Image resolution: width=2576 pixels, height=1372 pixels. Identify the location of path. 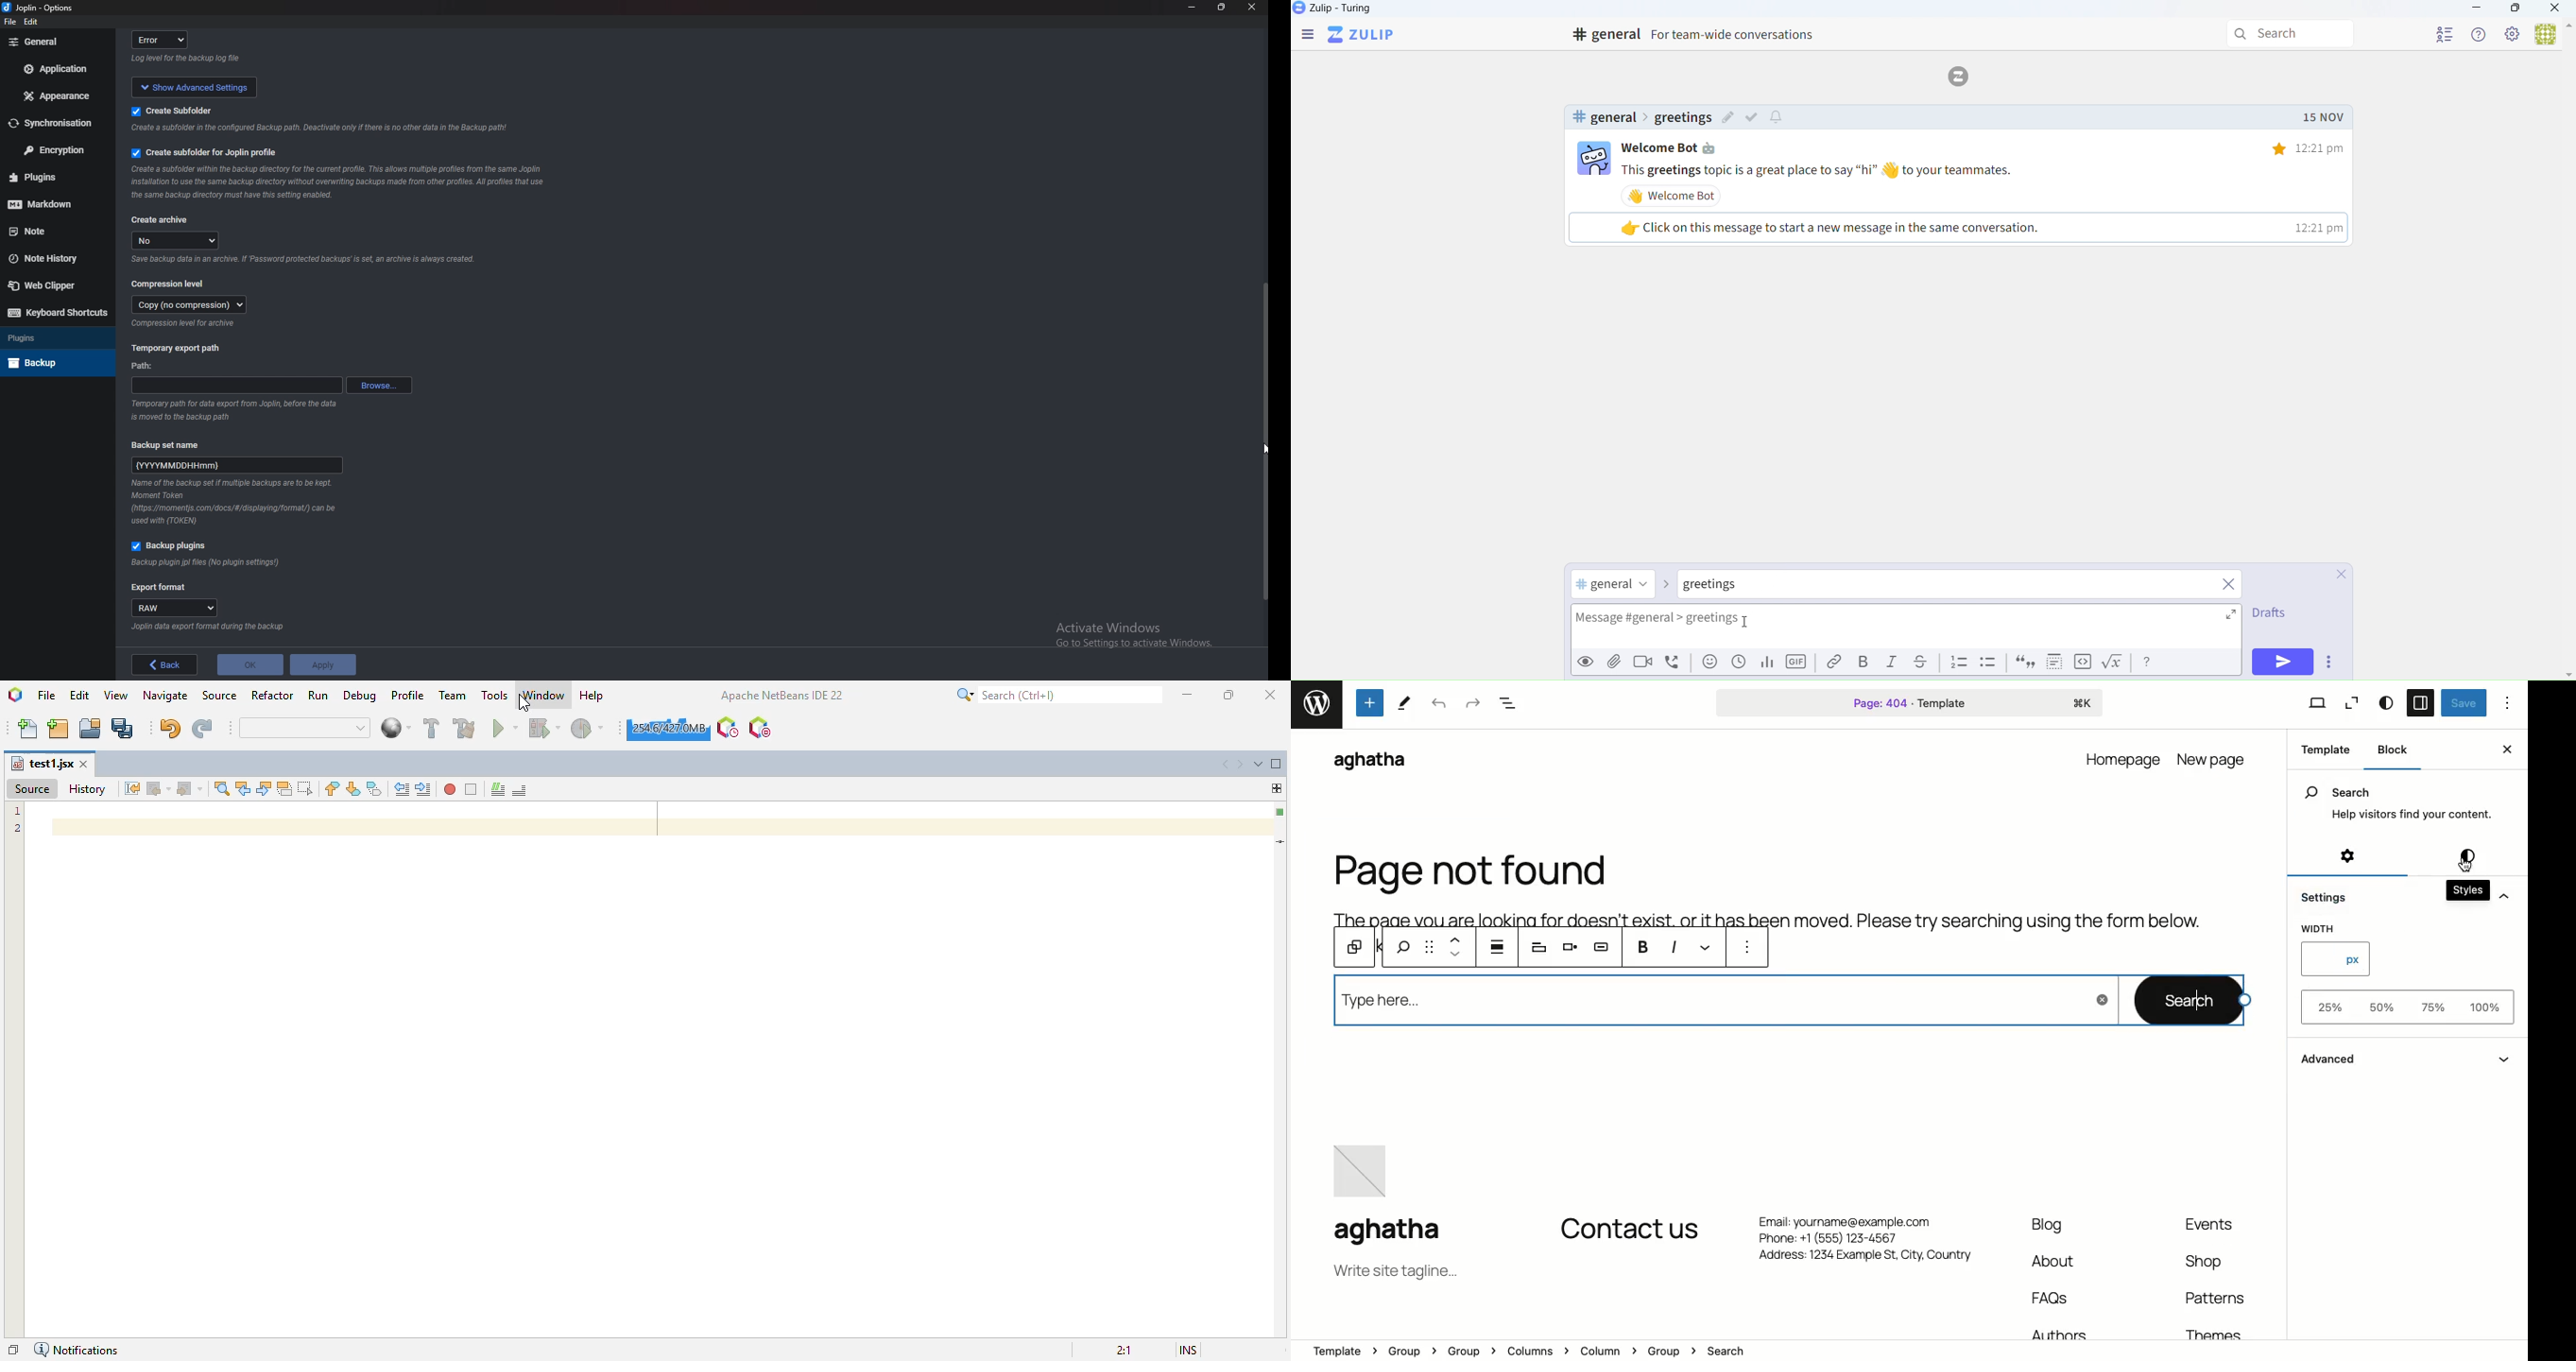
(146, 367).